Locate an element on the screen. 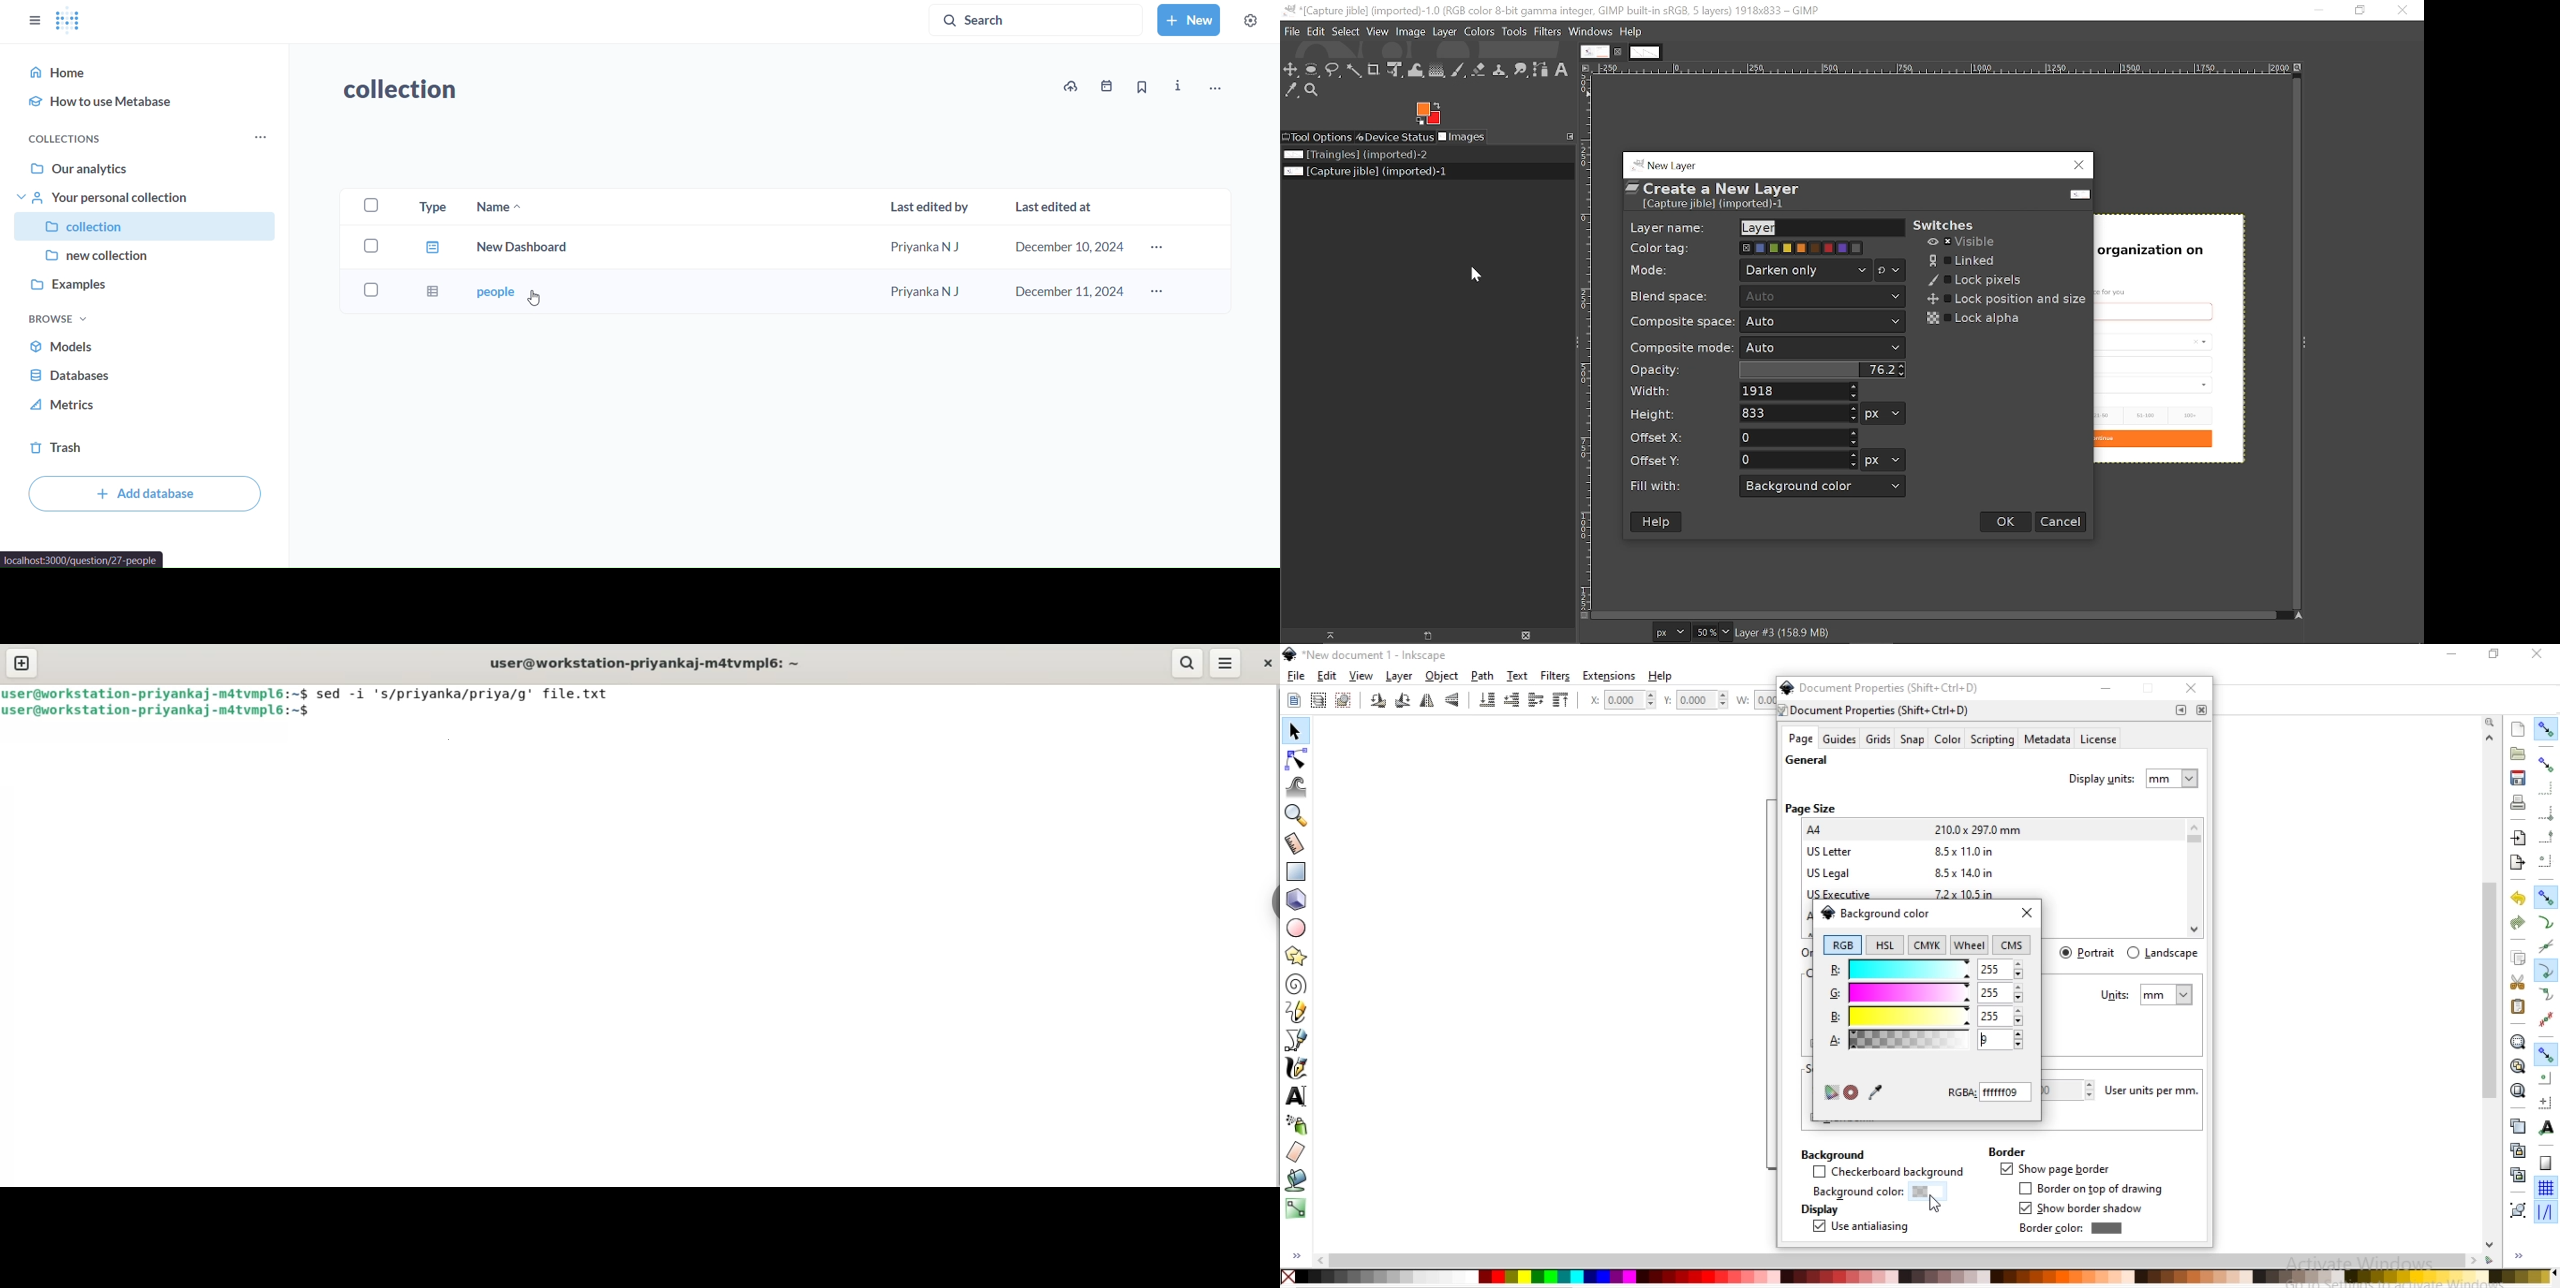 The height and width of the screenshot is (1288, 2576). layer is located at coordinates (1400, 677).